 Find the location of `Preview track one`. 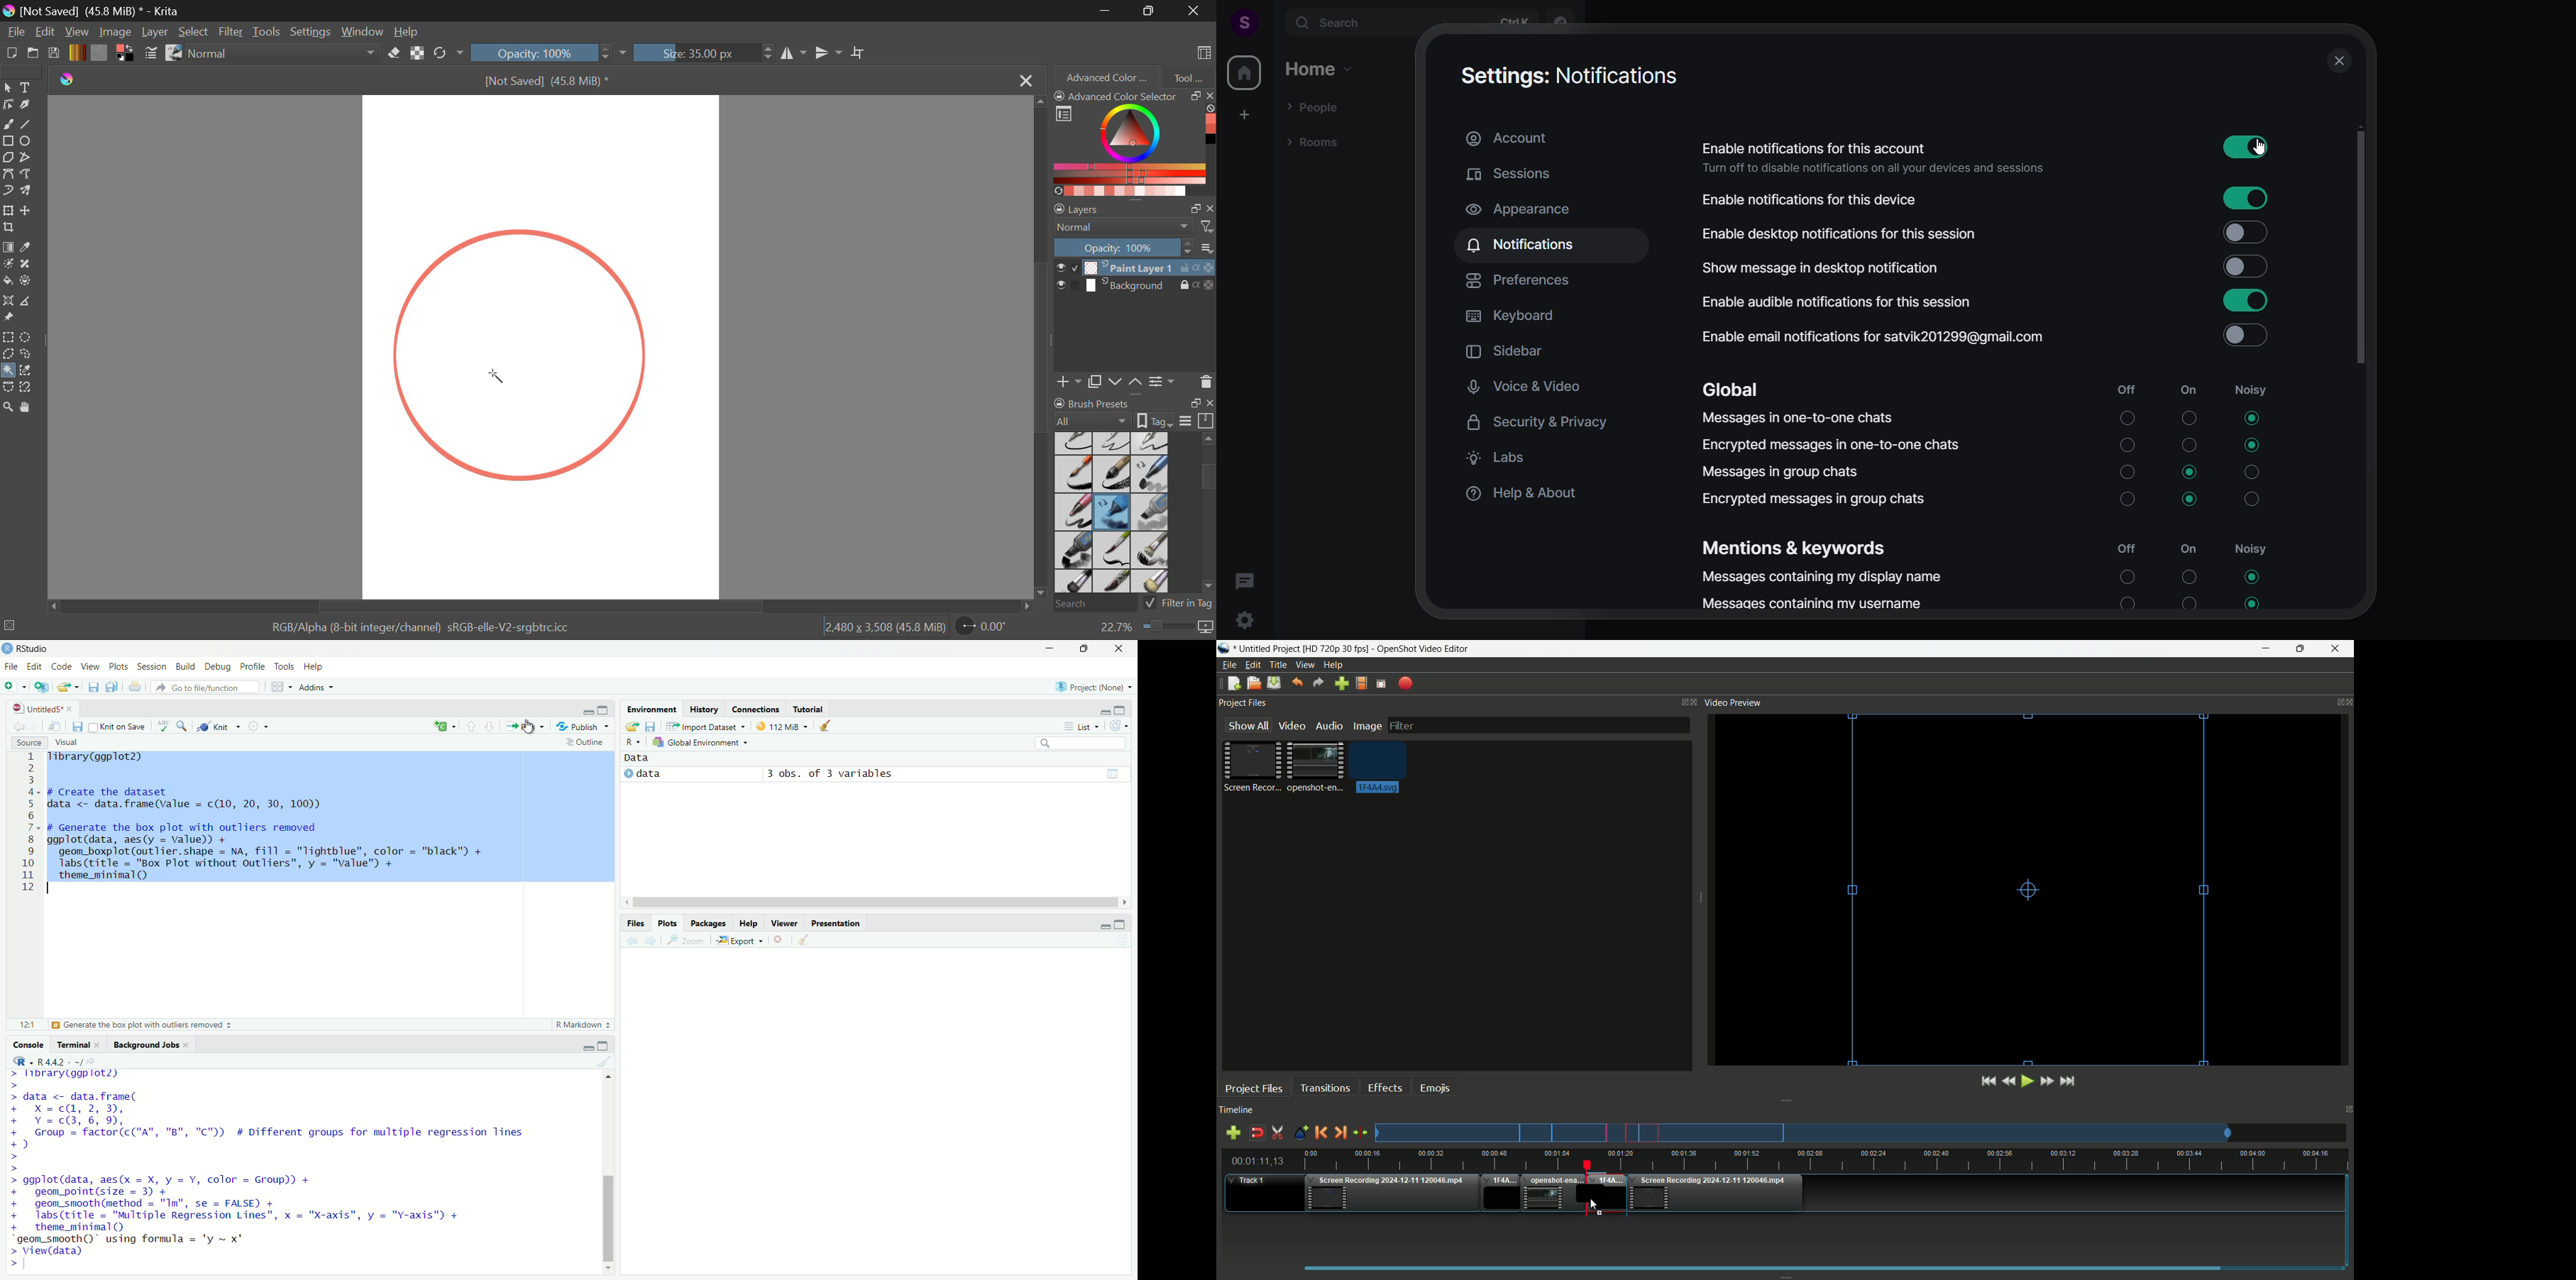

Preview track one is located at coordinates (1865, 1133).